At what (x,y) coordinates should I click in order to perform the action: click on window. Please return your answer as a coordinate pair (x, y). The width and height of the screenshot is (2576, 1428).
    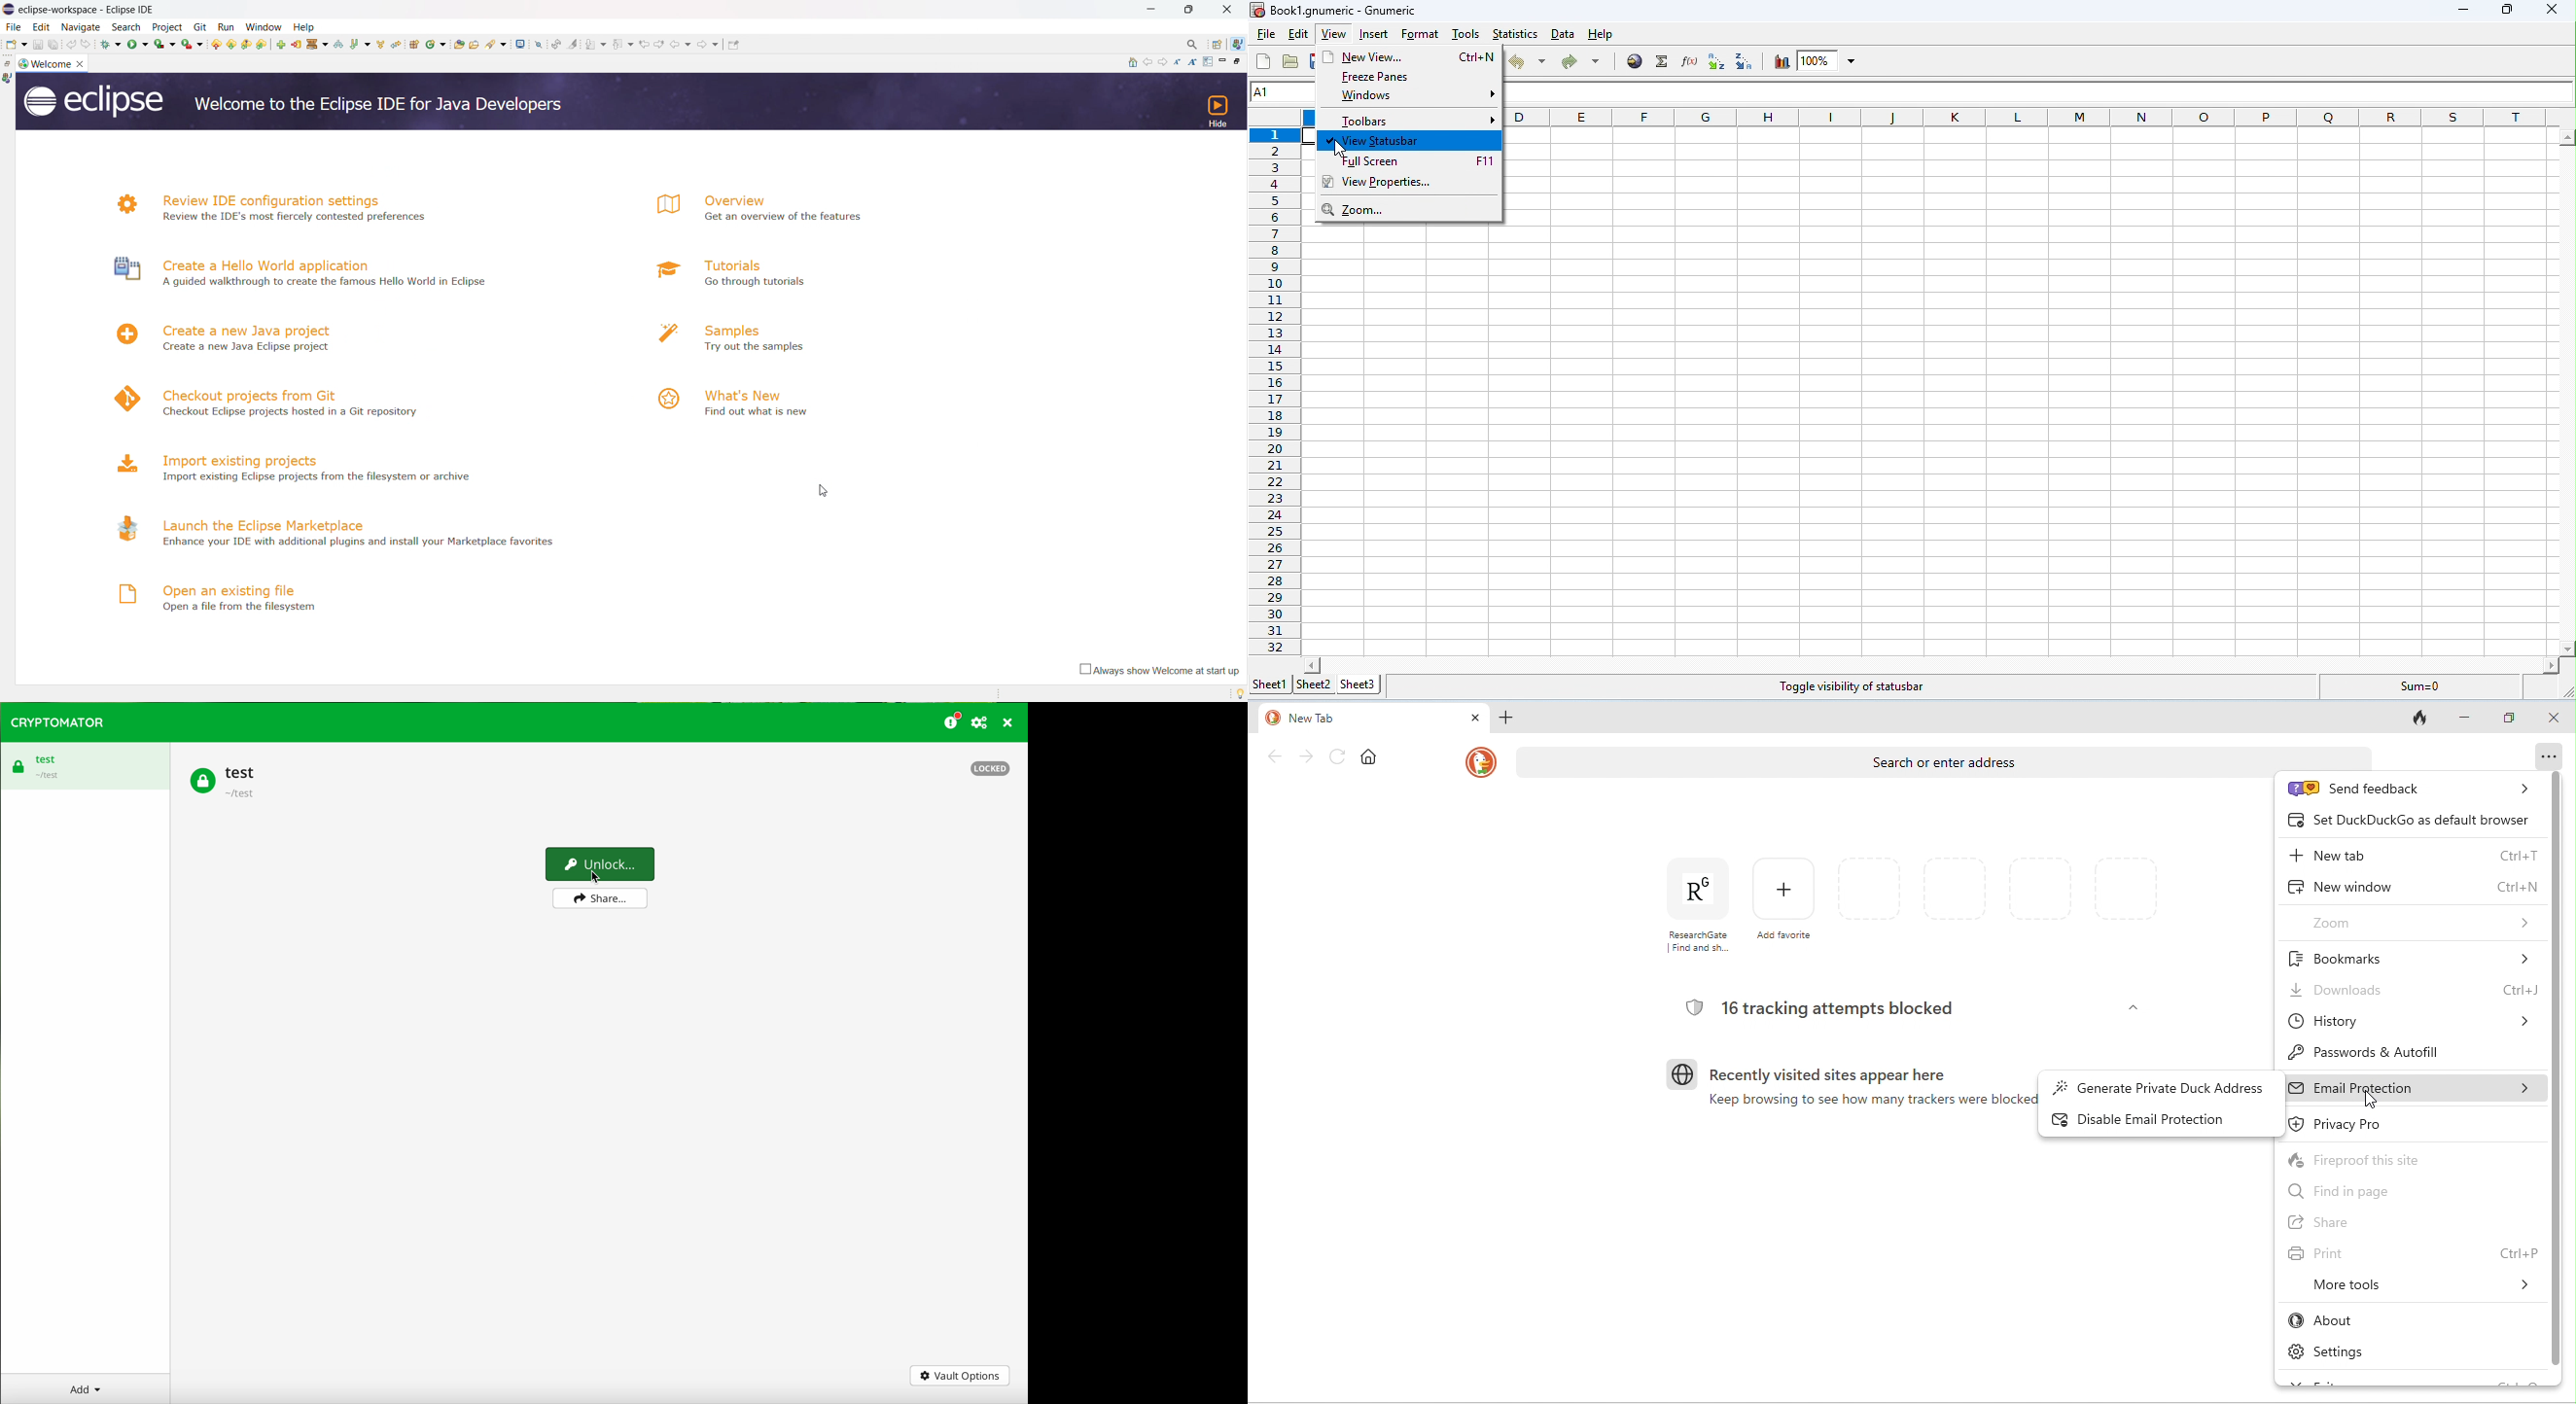
    Looking at the image, I should click on (265, 25).